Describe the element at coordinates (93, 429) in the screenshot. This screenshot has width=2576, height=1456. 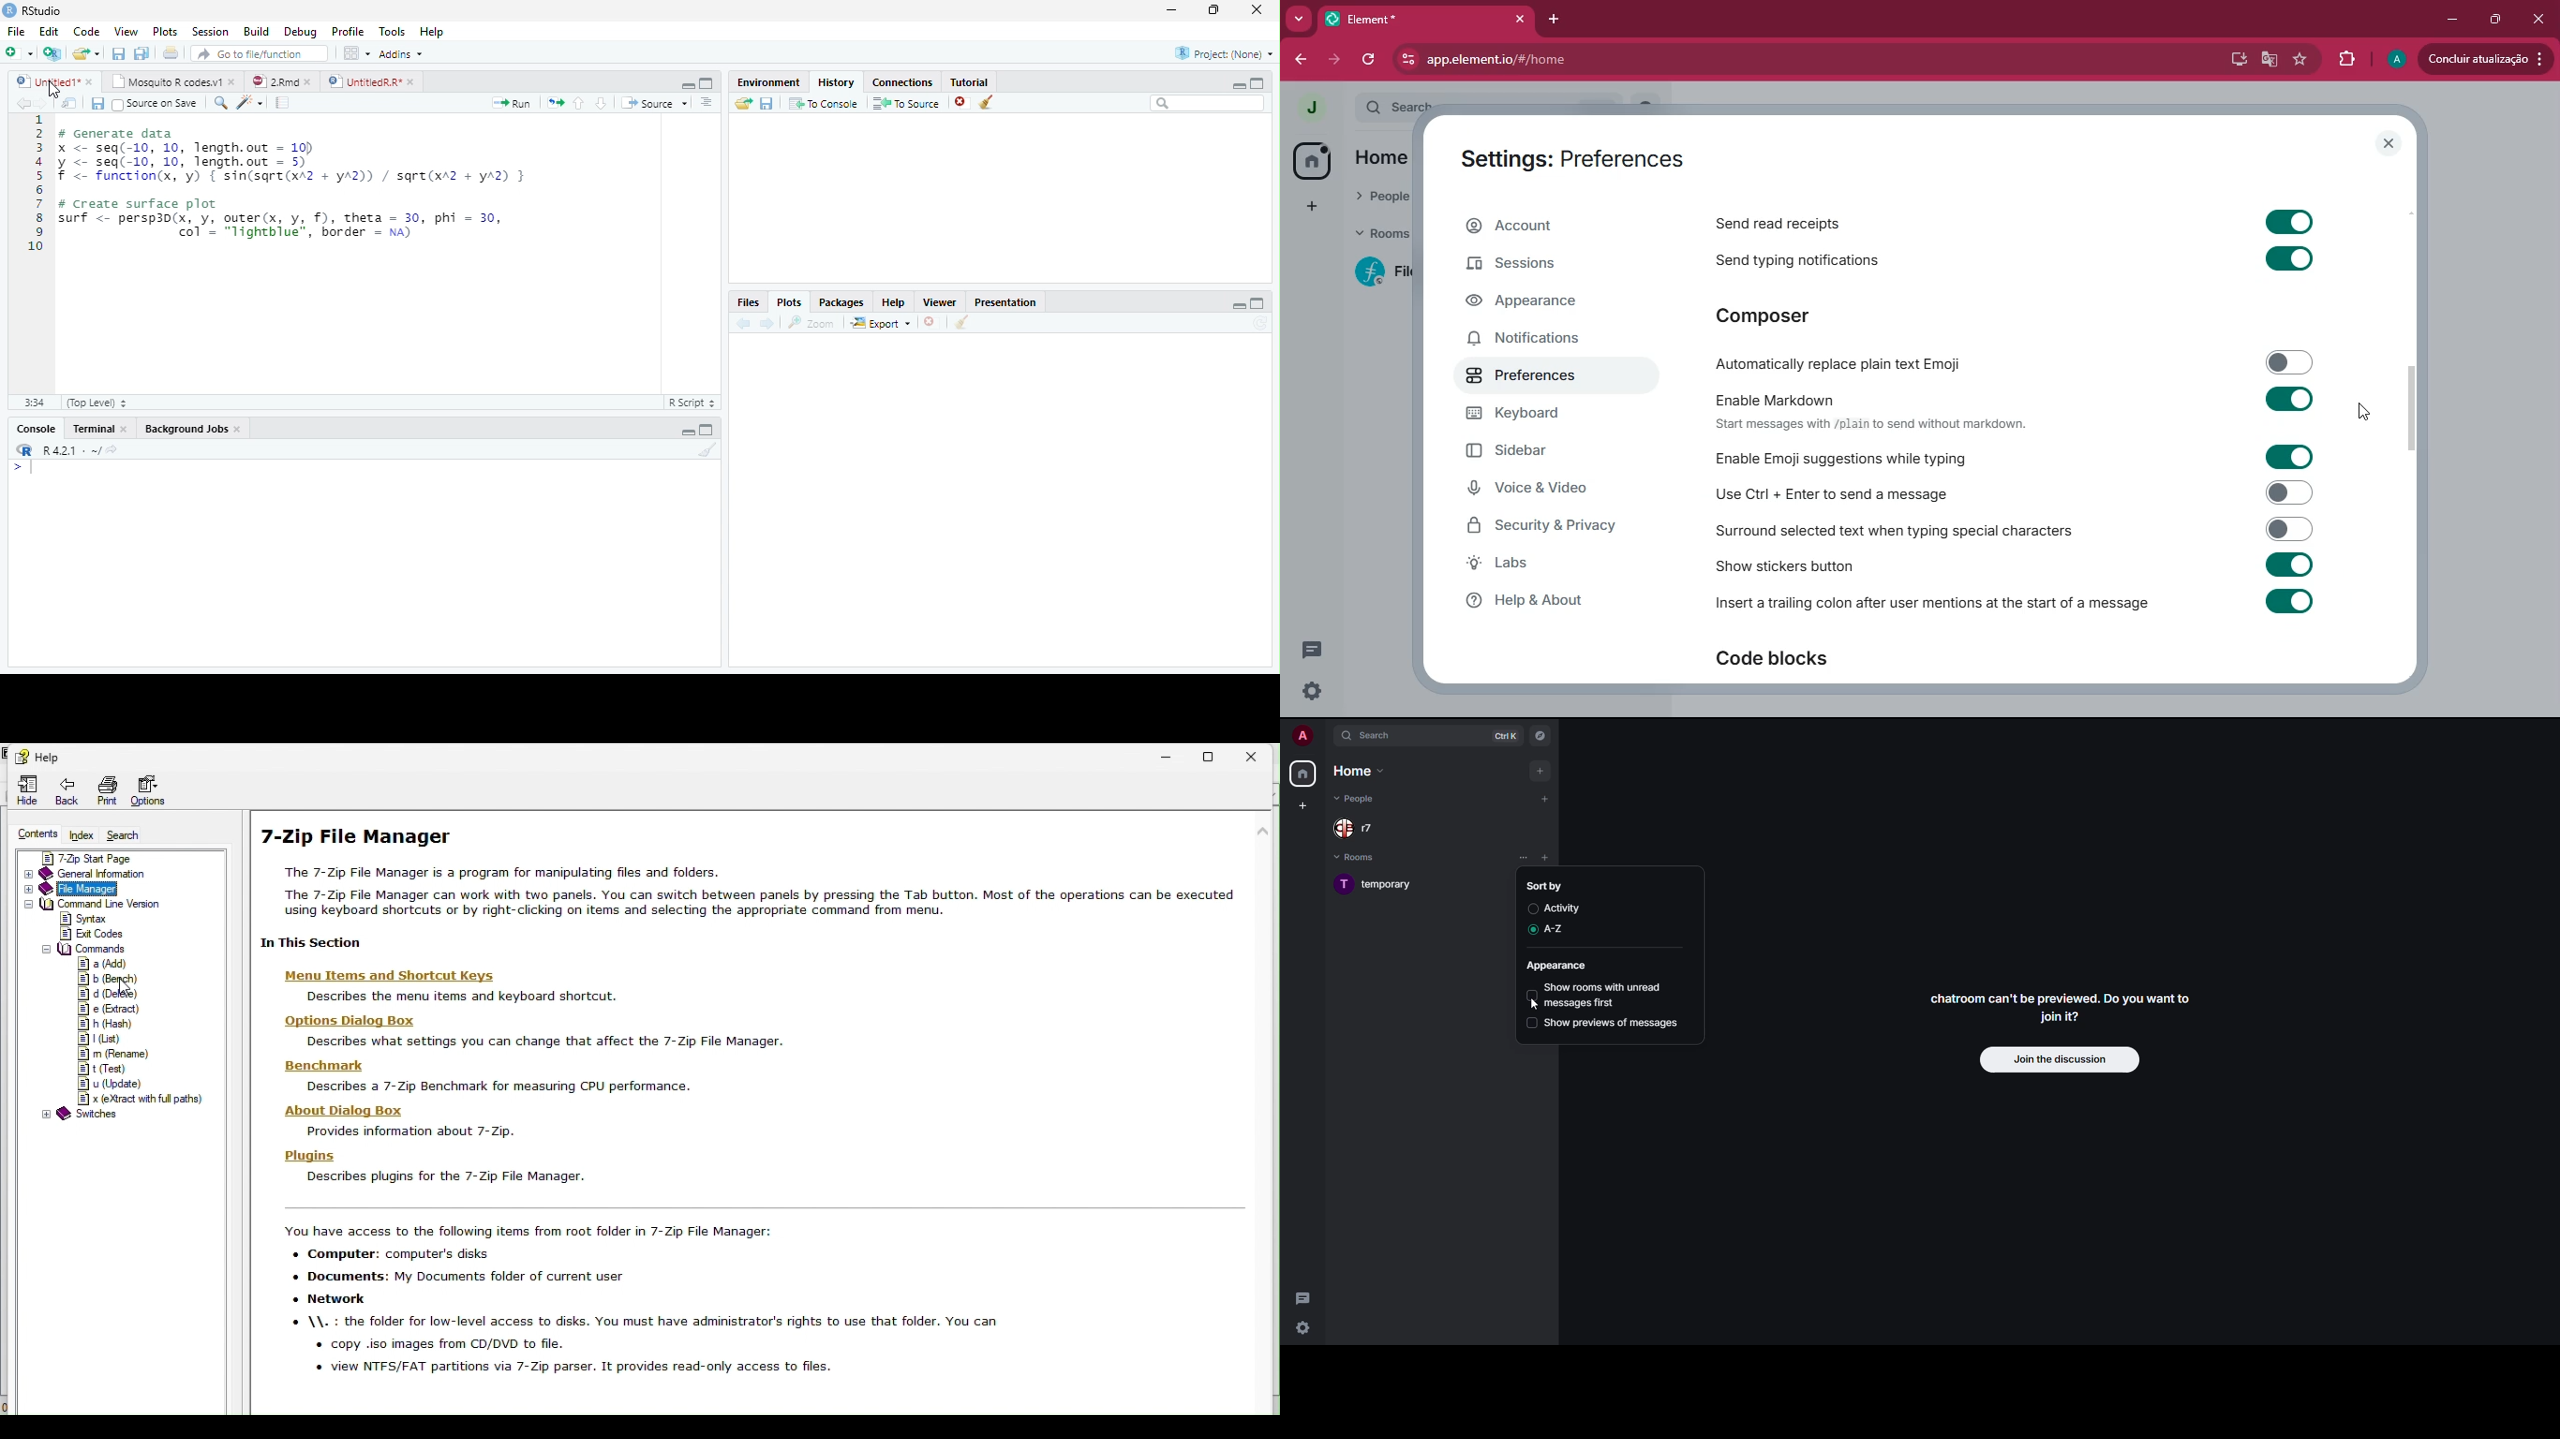
I see `Terminal` at that location.